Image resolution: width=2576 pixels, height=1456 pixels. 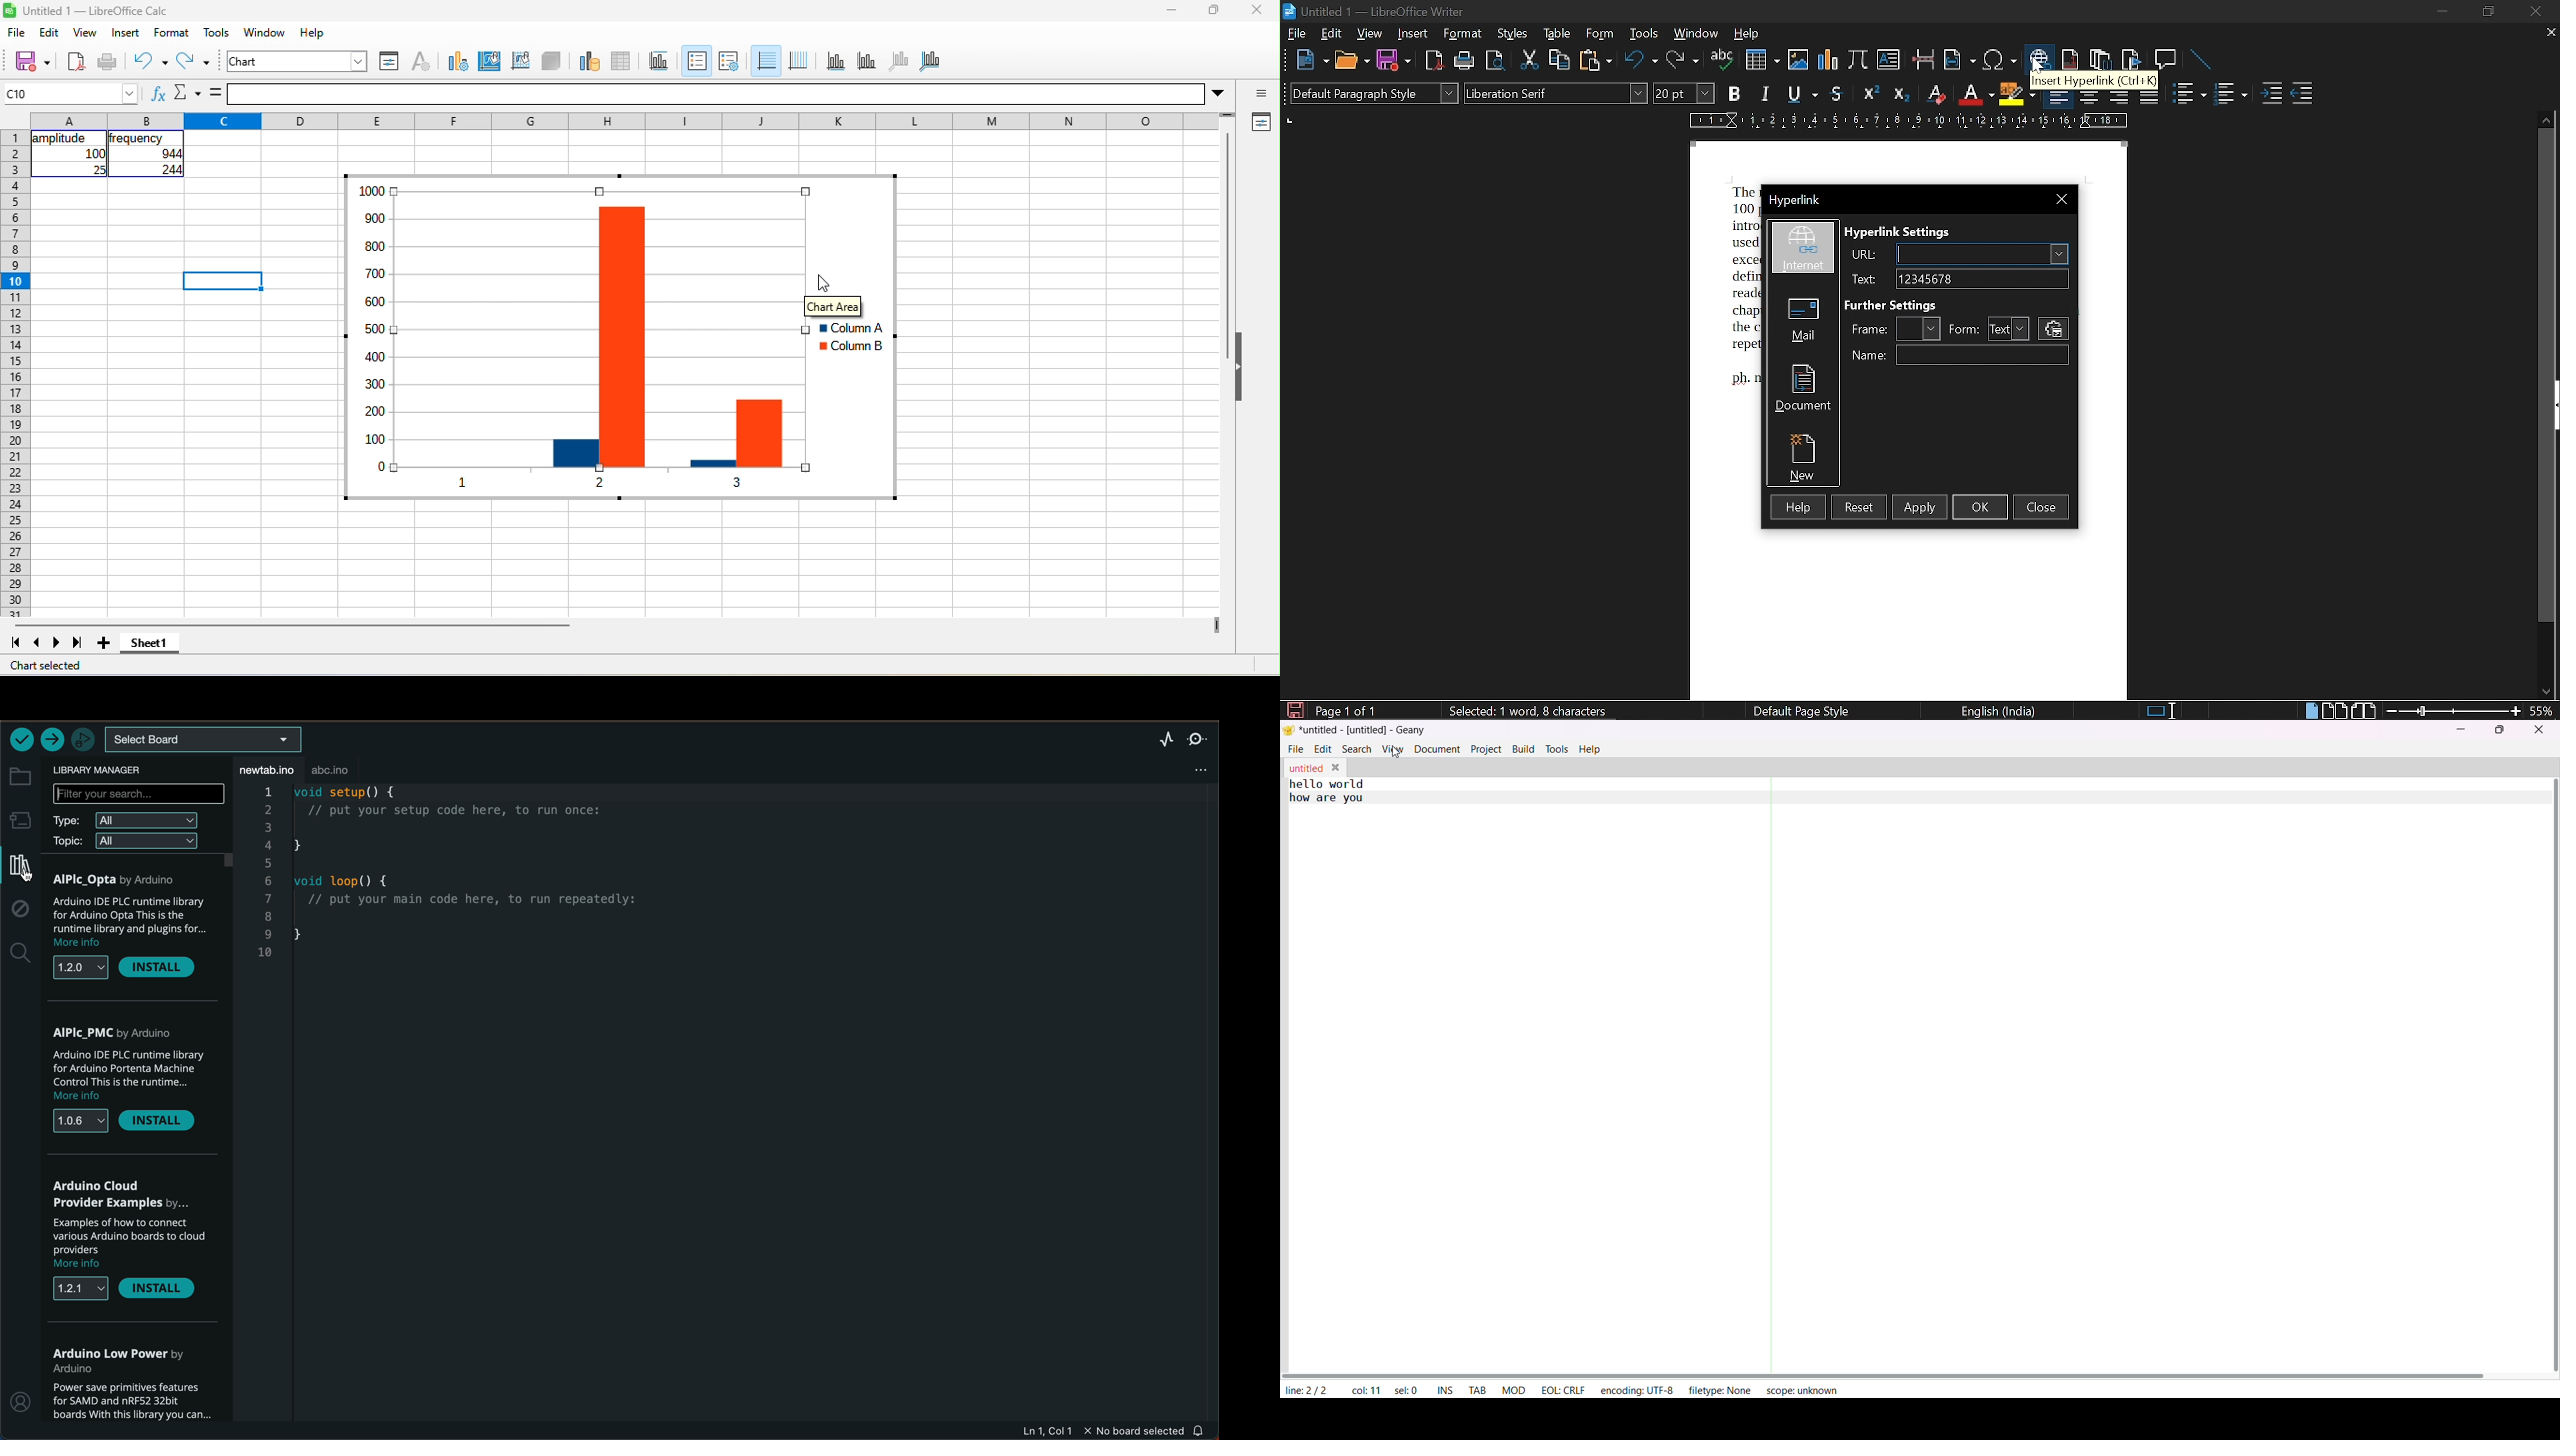 What do you see at coordinates (216, 94) in the screenshot?
I see `formula` at bounding box center [216, 94].